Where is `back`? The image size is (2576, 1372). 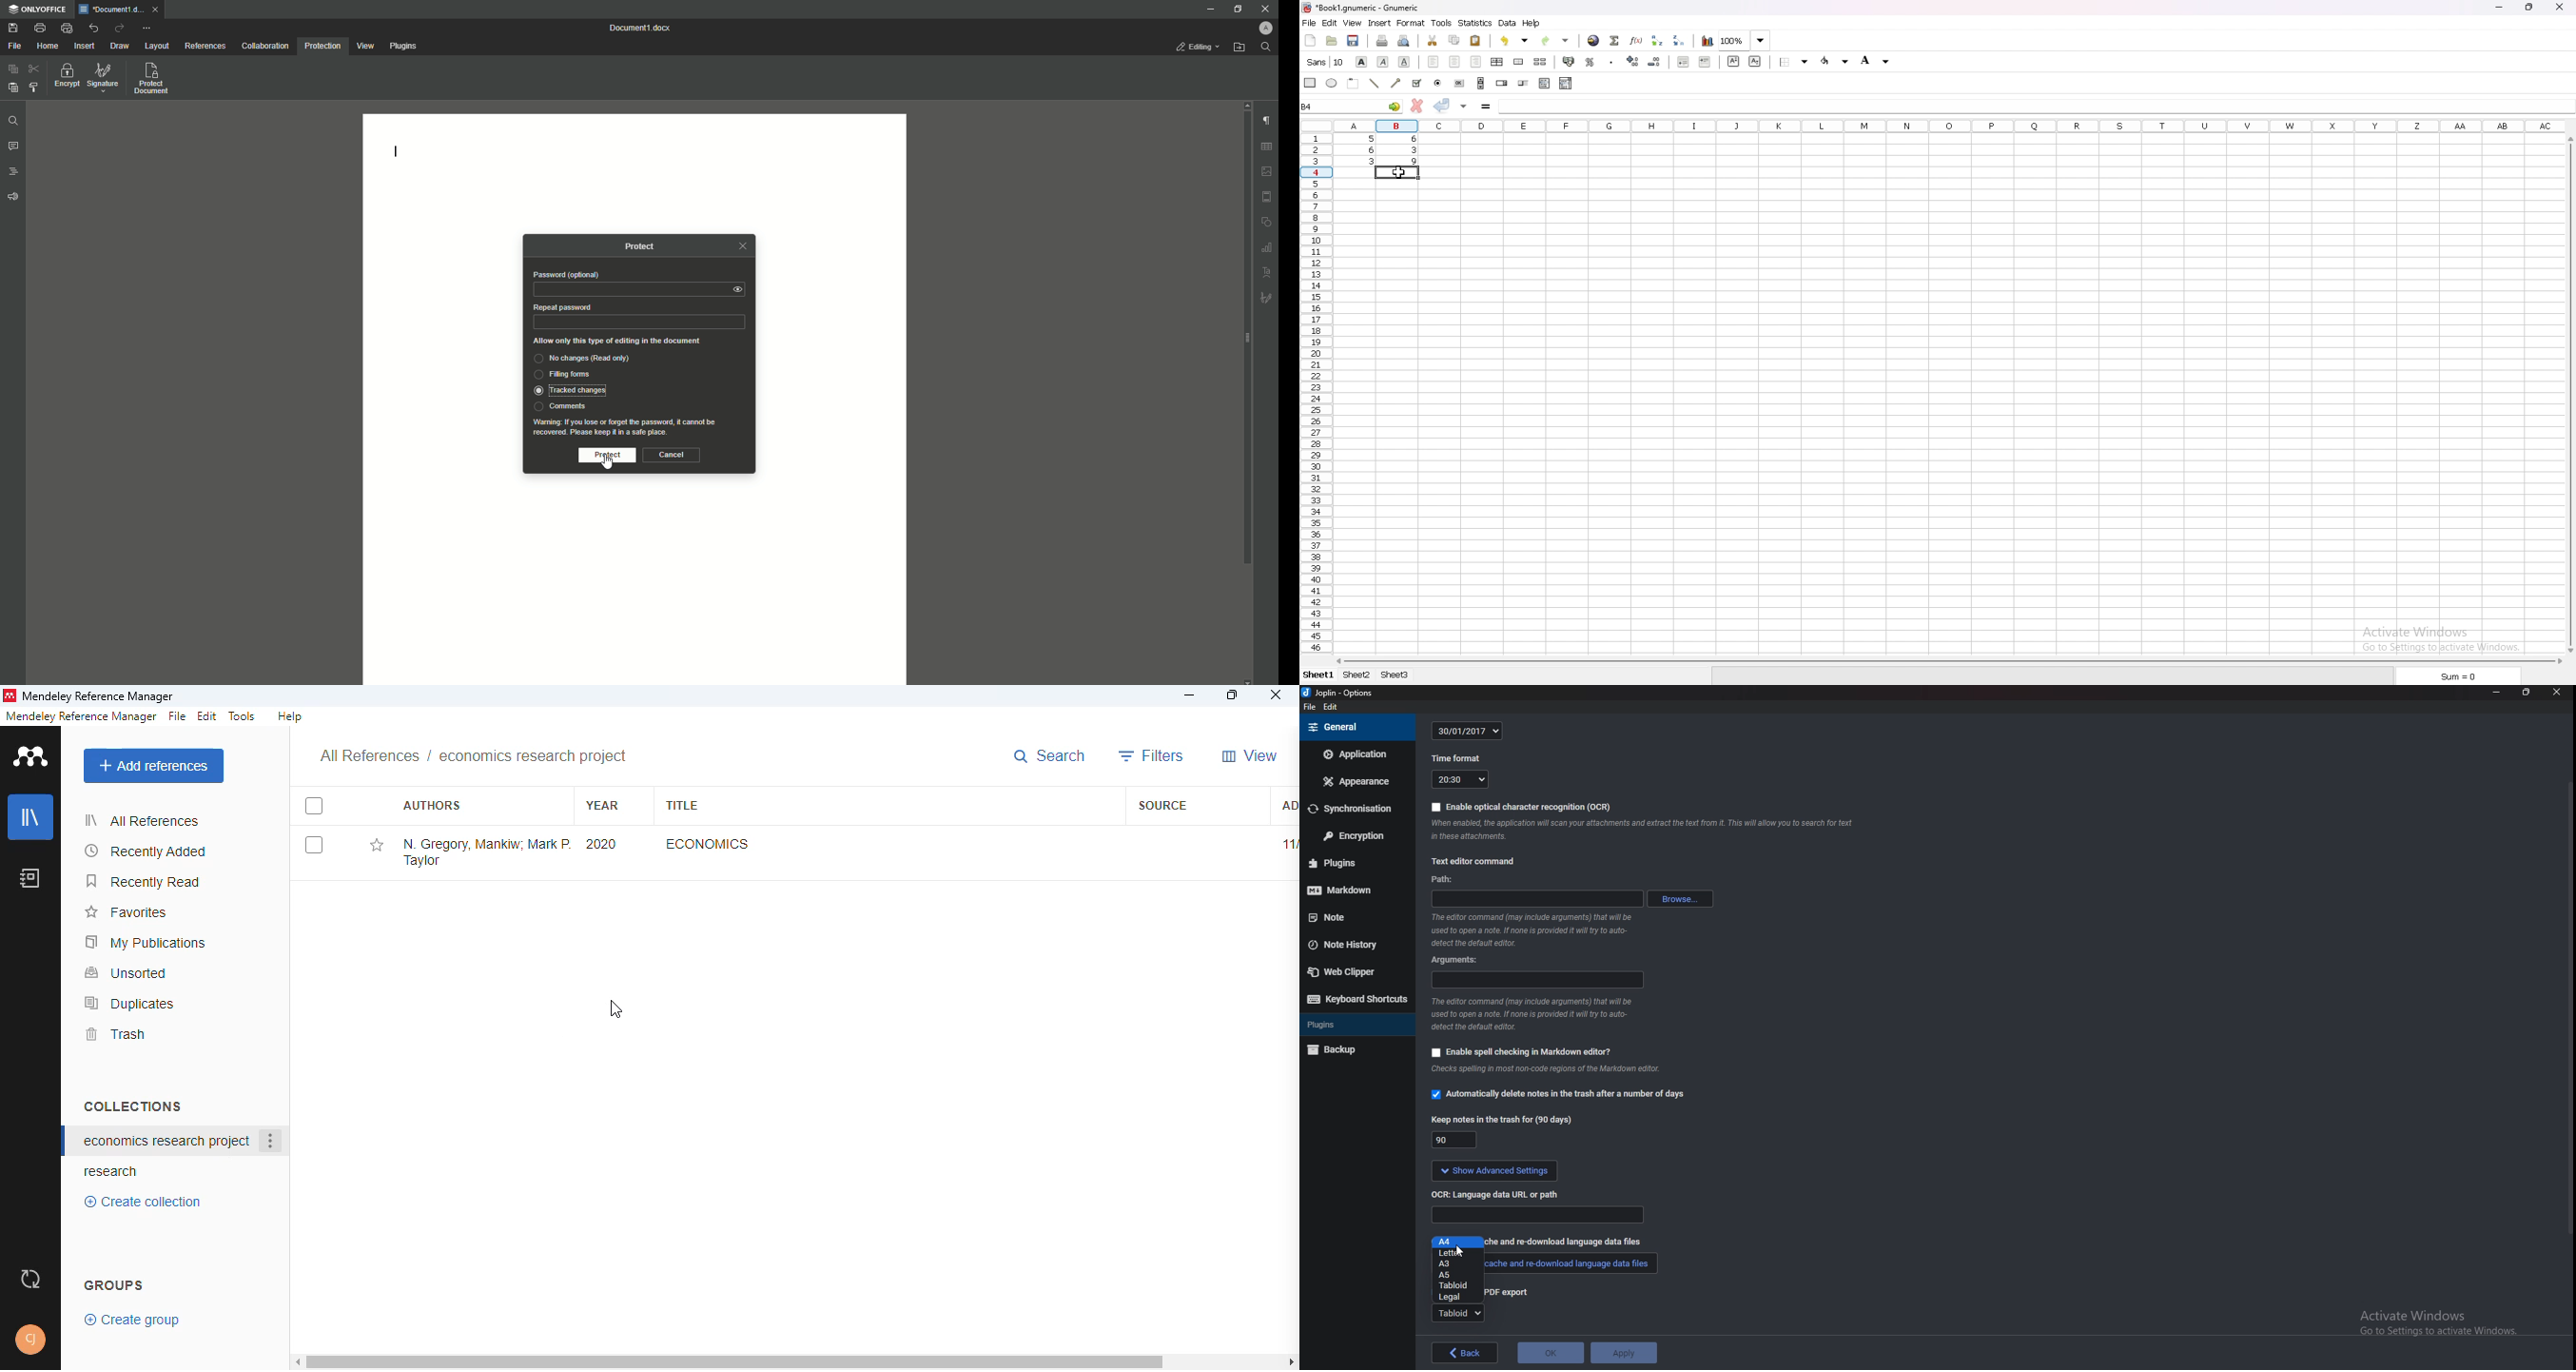 back is located at coordinates (1465, 1353).